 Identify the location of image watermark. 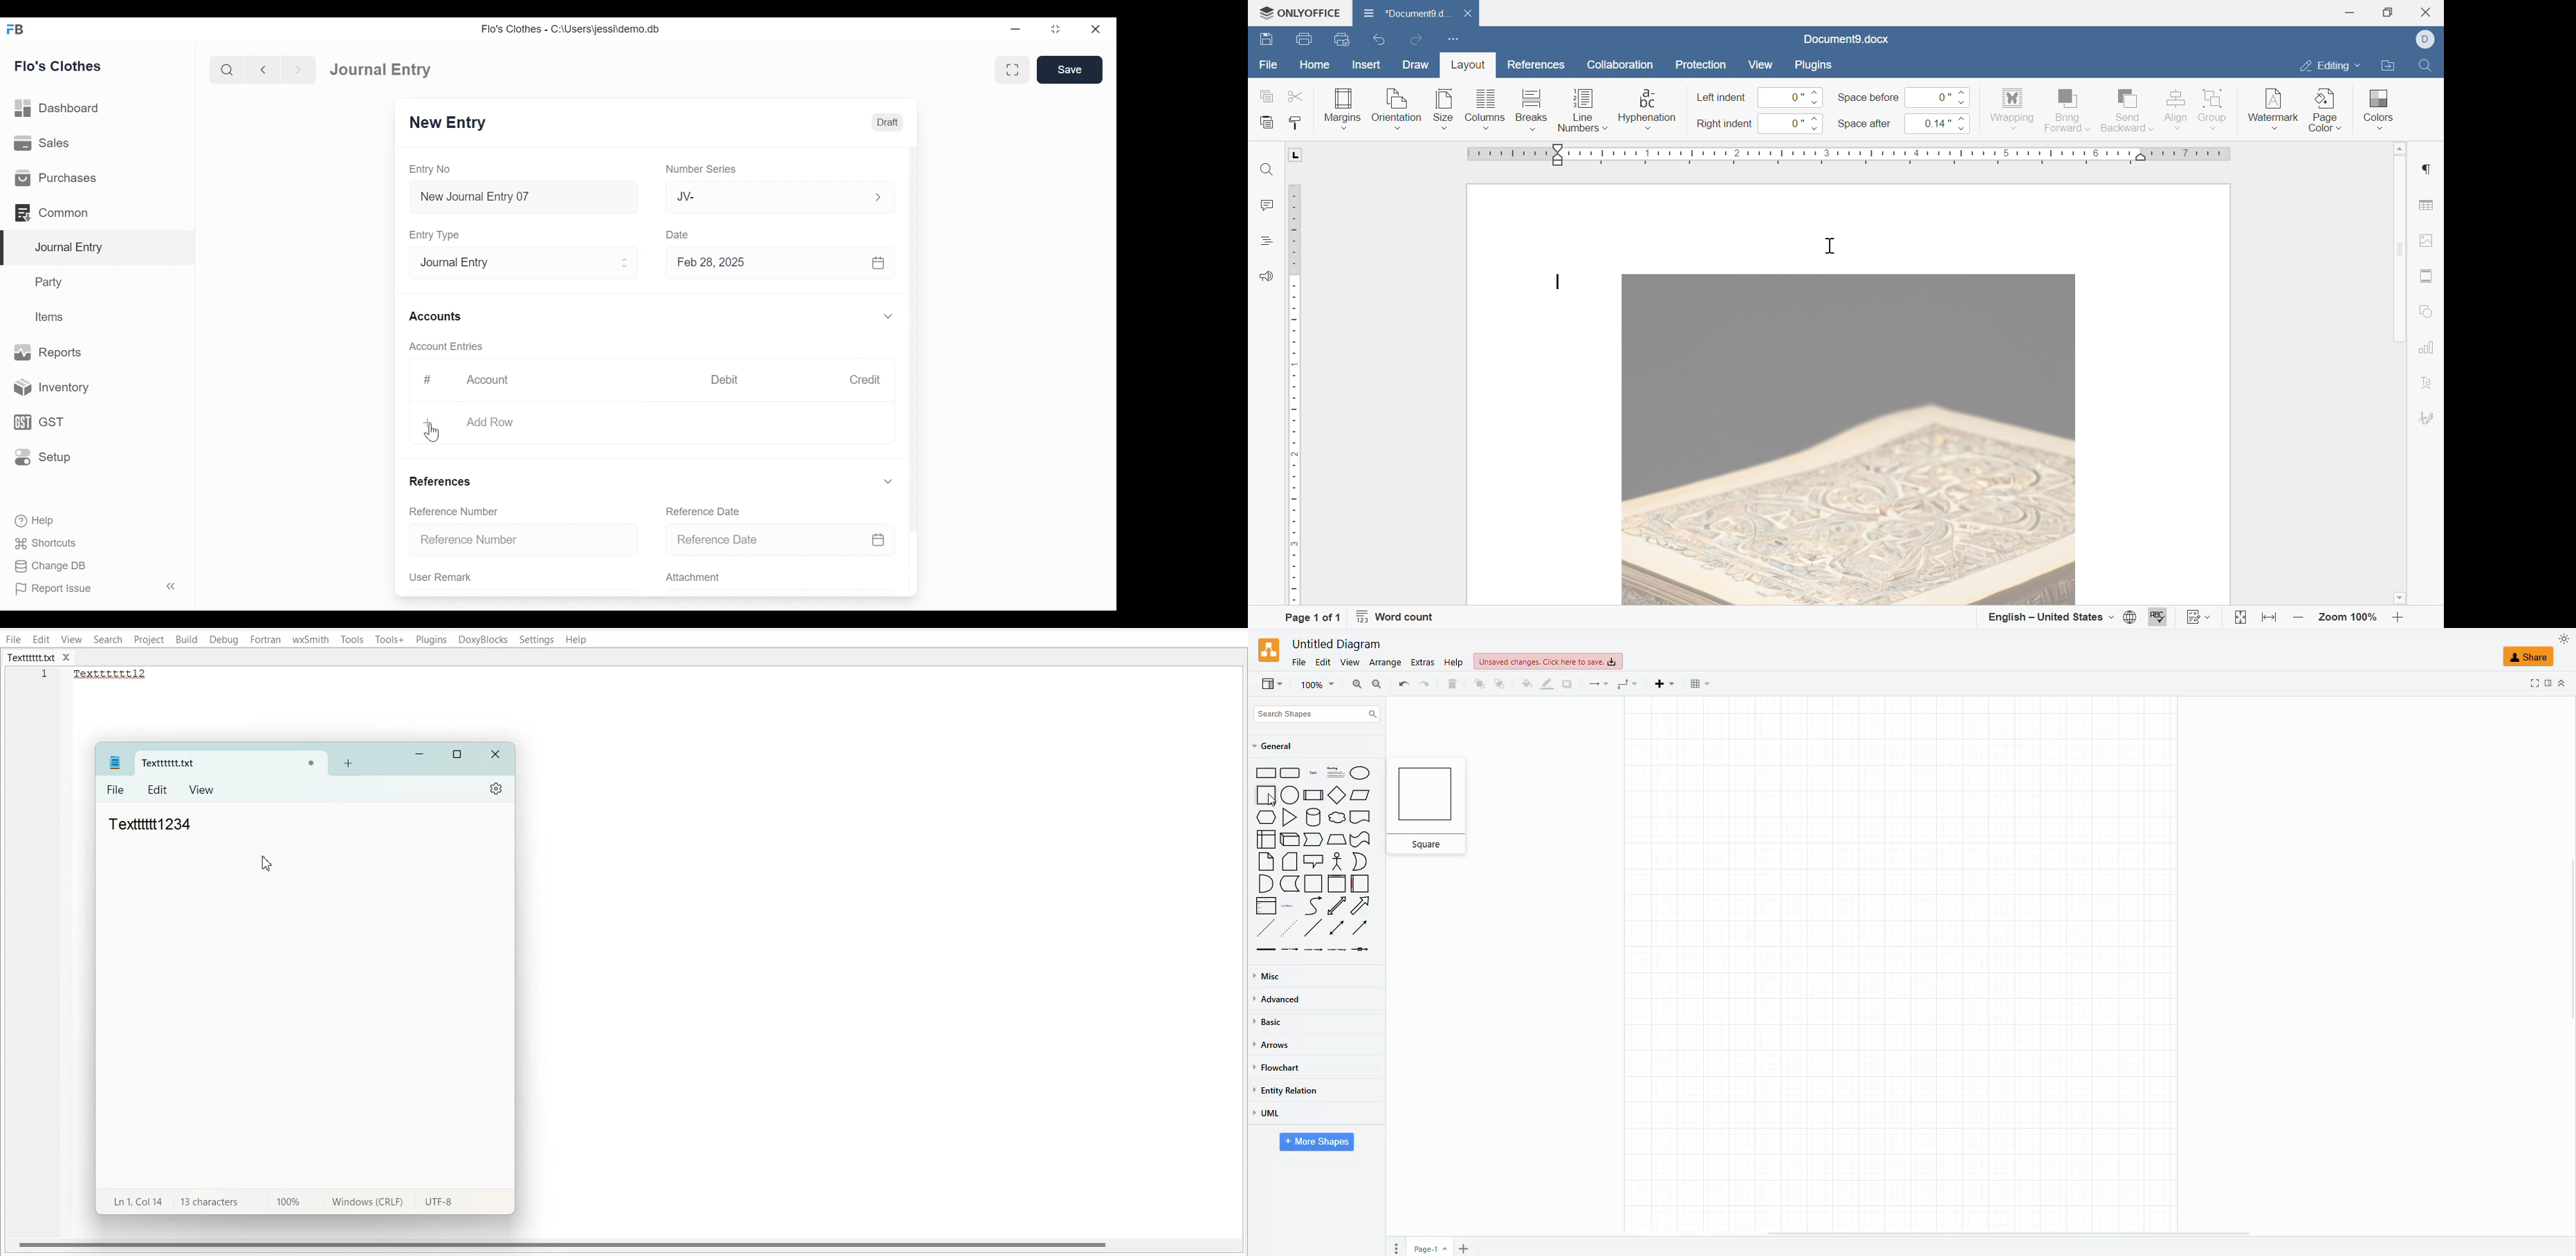
(1849, 440).